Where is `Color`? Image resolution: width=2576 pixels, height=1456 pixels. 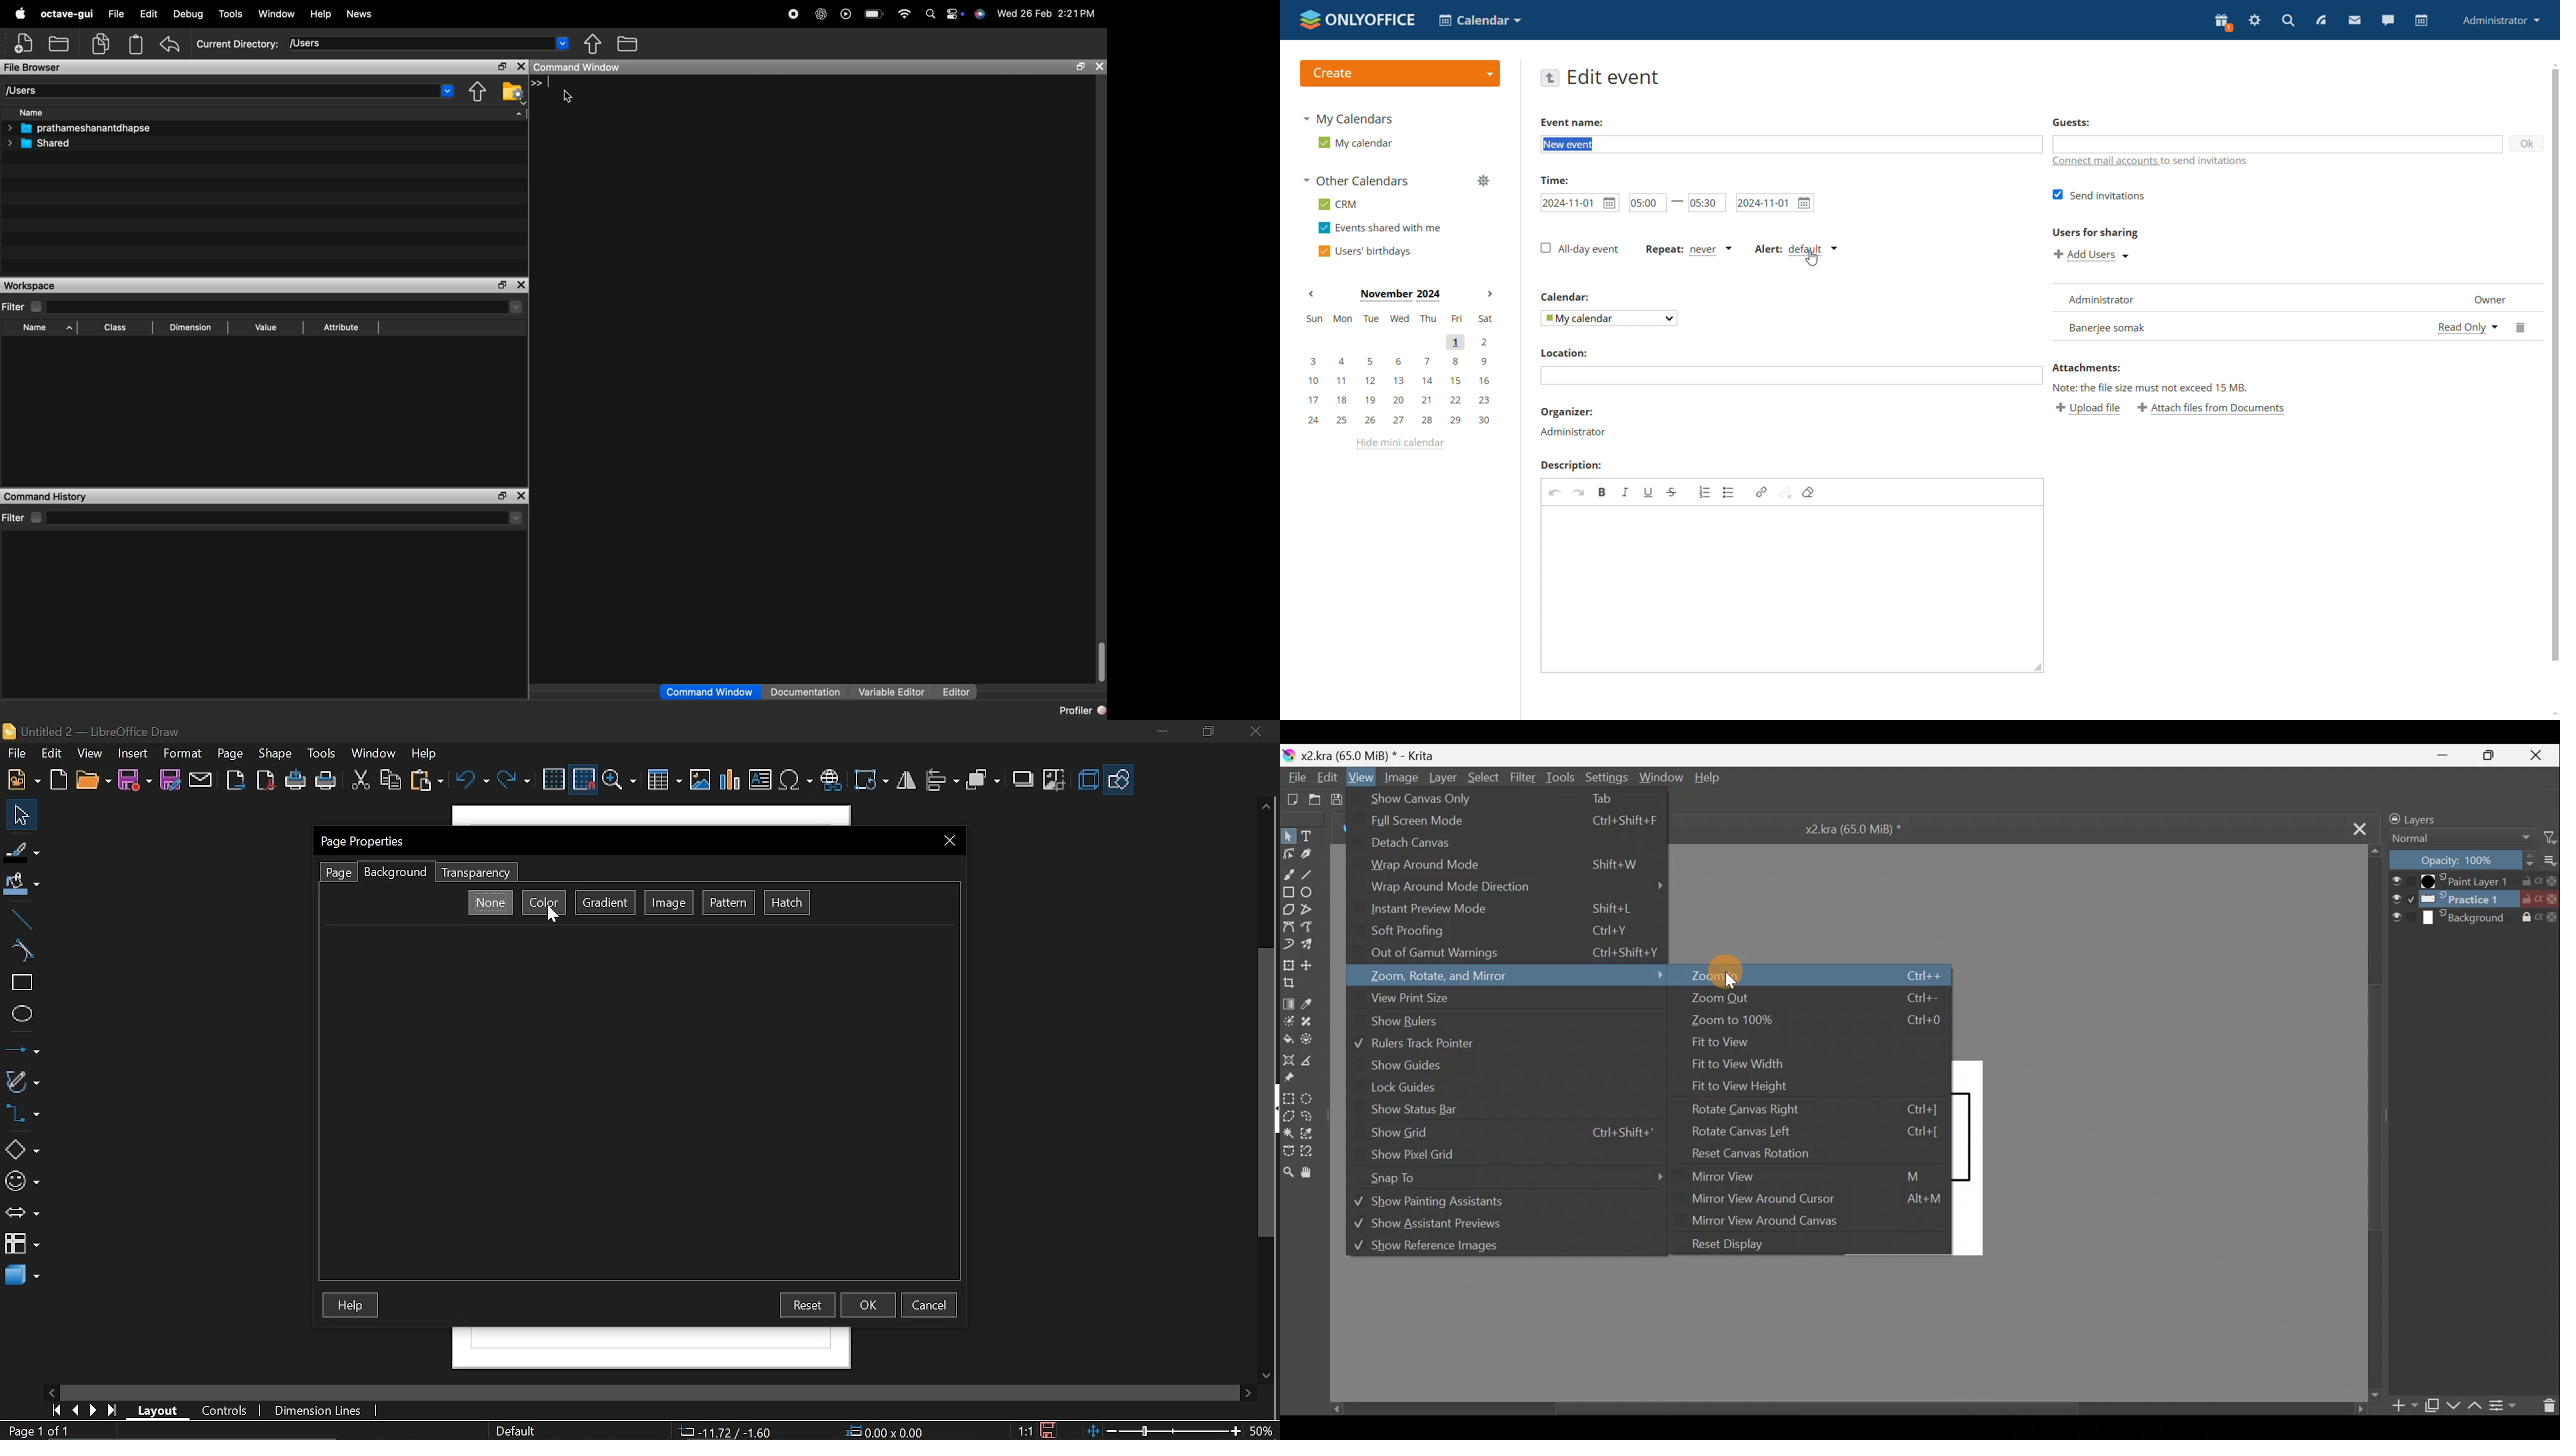 Color is located at coordinates (544, 903).